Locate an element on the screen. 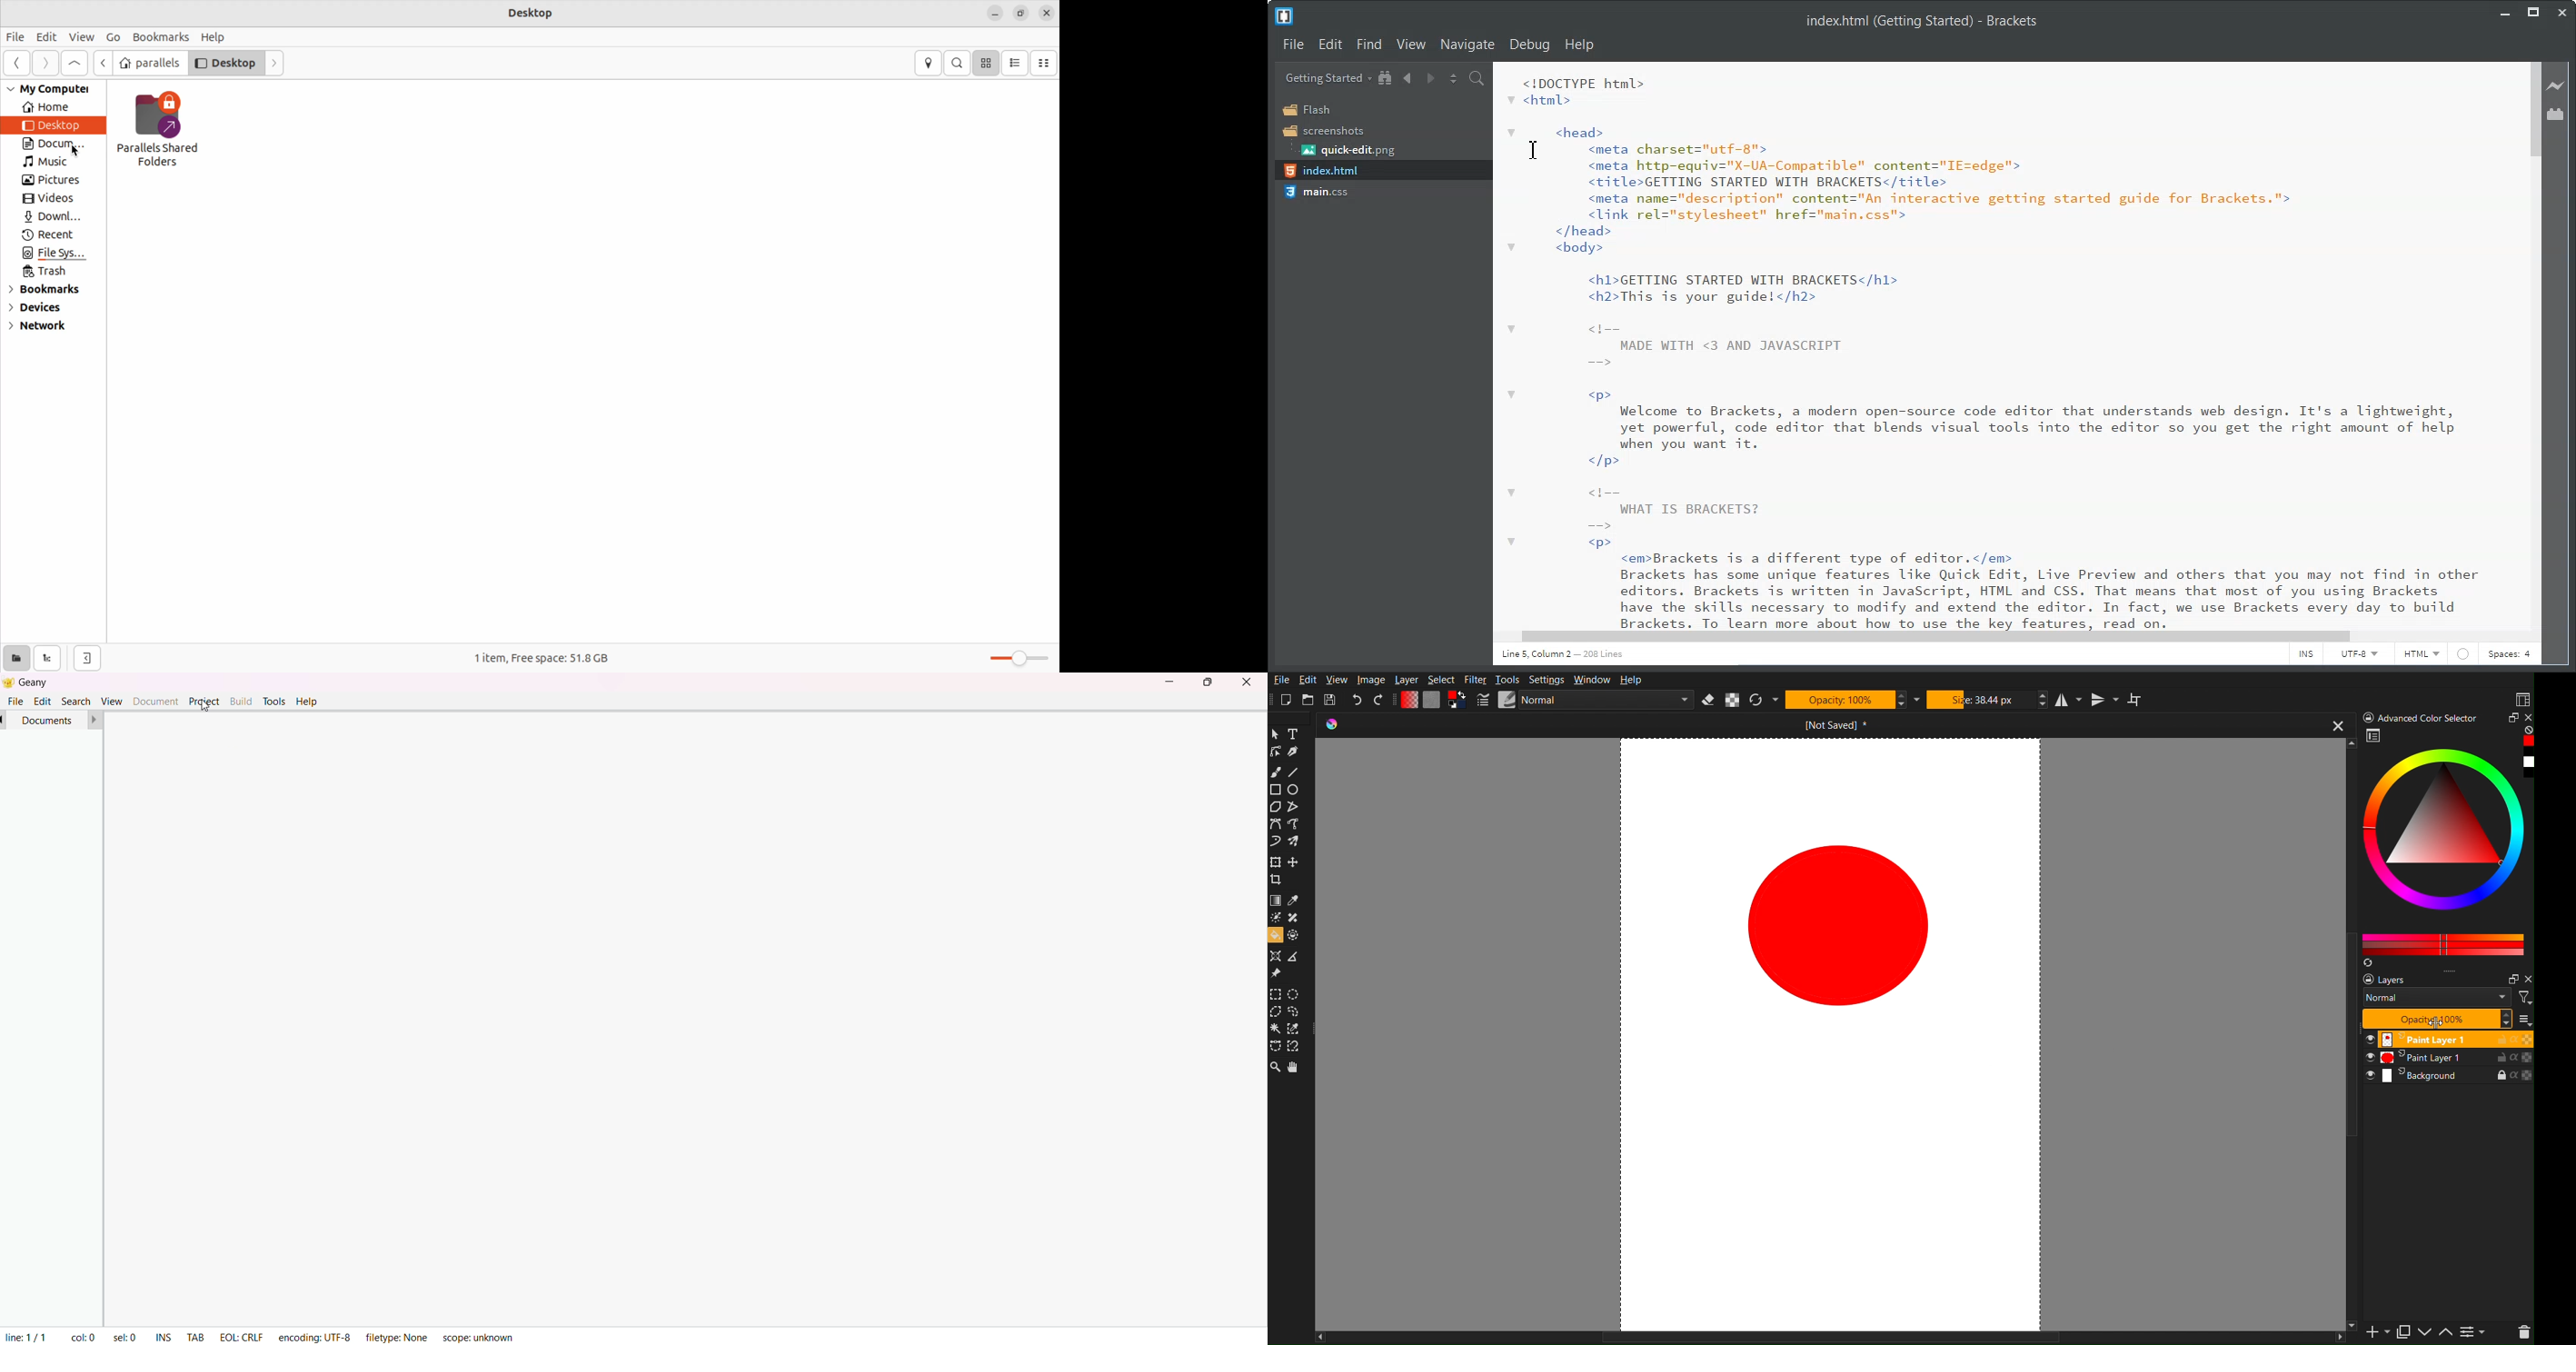  Horizontal Mirror is located at coordinates (2072, 700).